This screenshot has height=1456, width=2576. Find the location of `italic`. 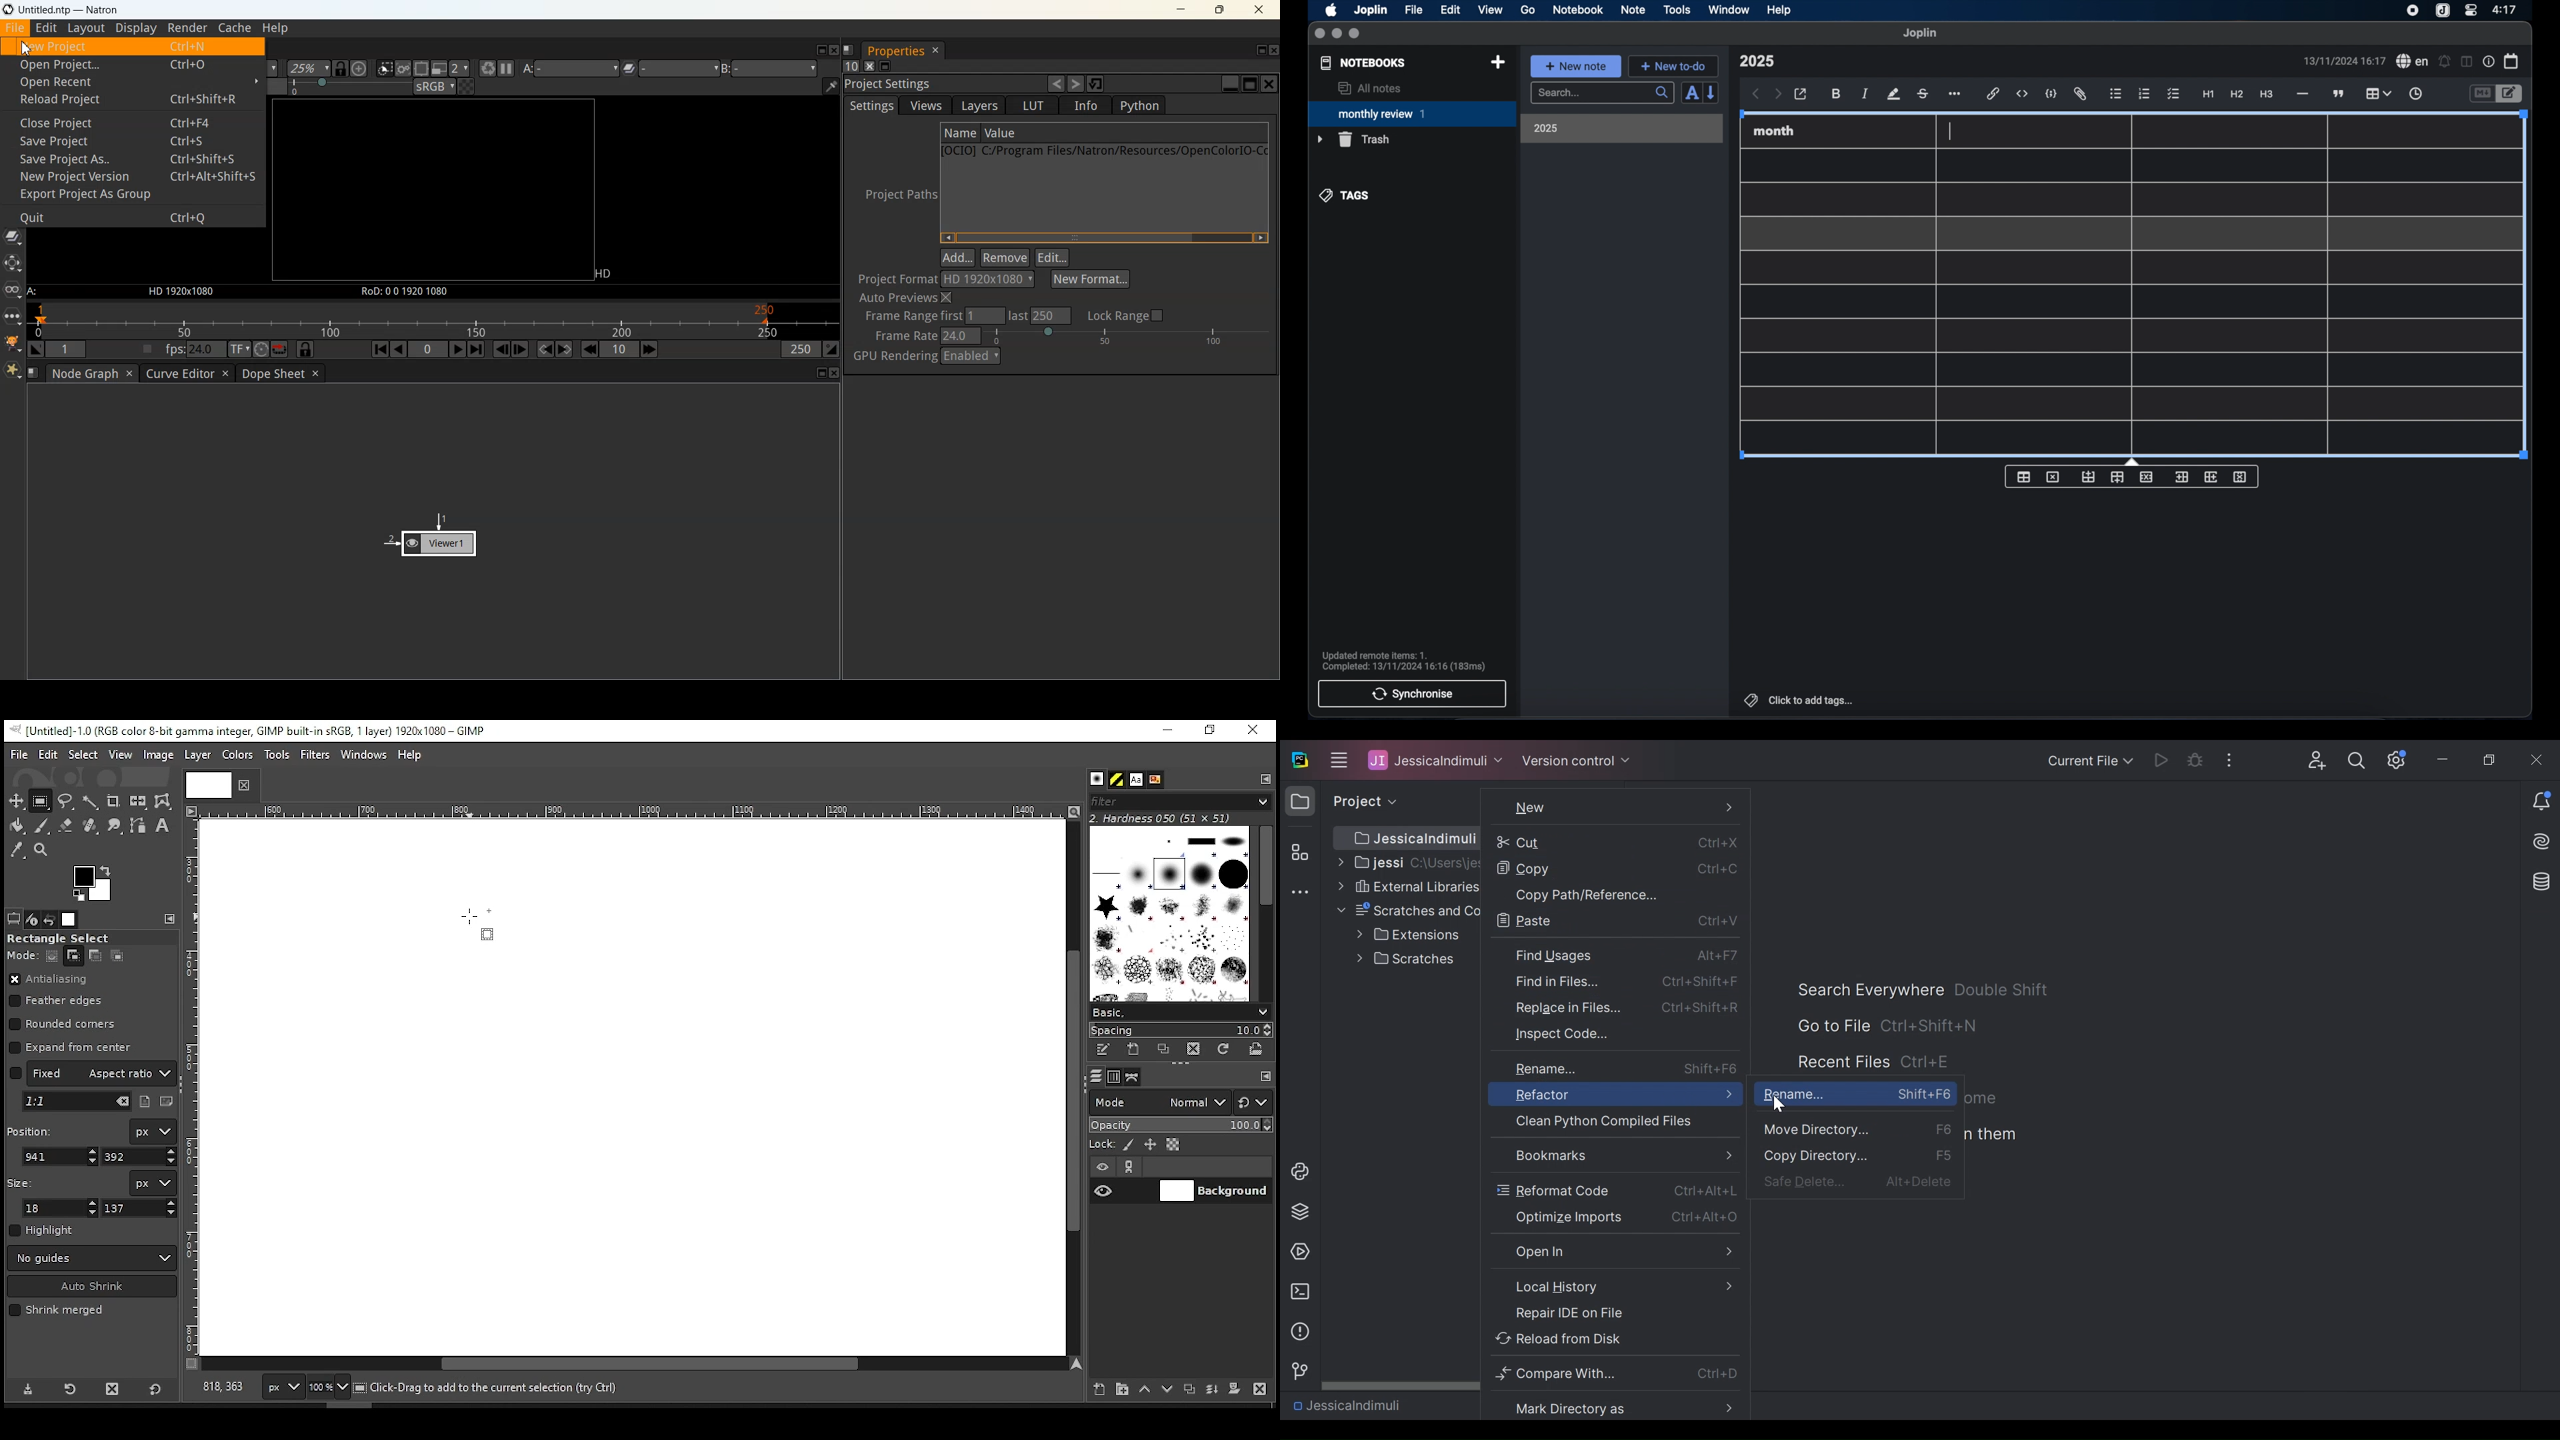

italic is located at coordinates (1865, 93).